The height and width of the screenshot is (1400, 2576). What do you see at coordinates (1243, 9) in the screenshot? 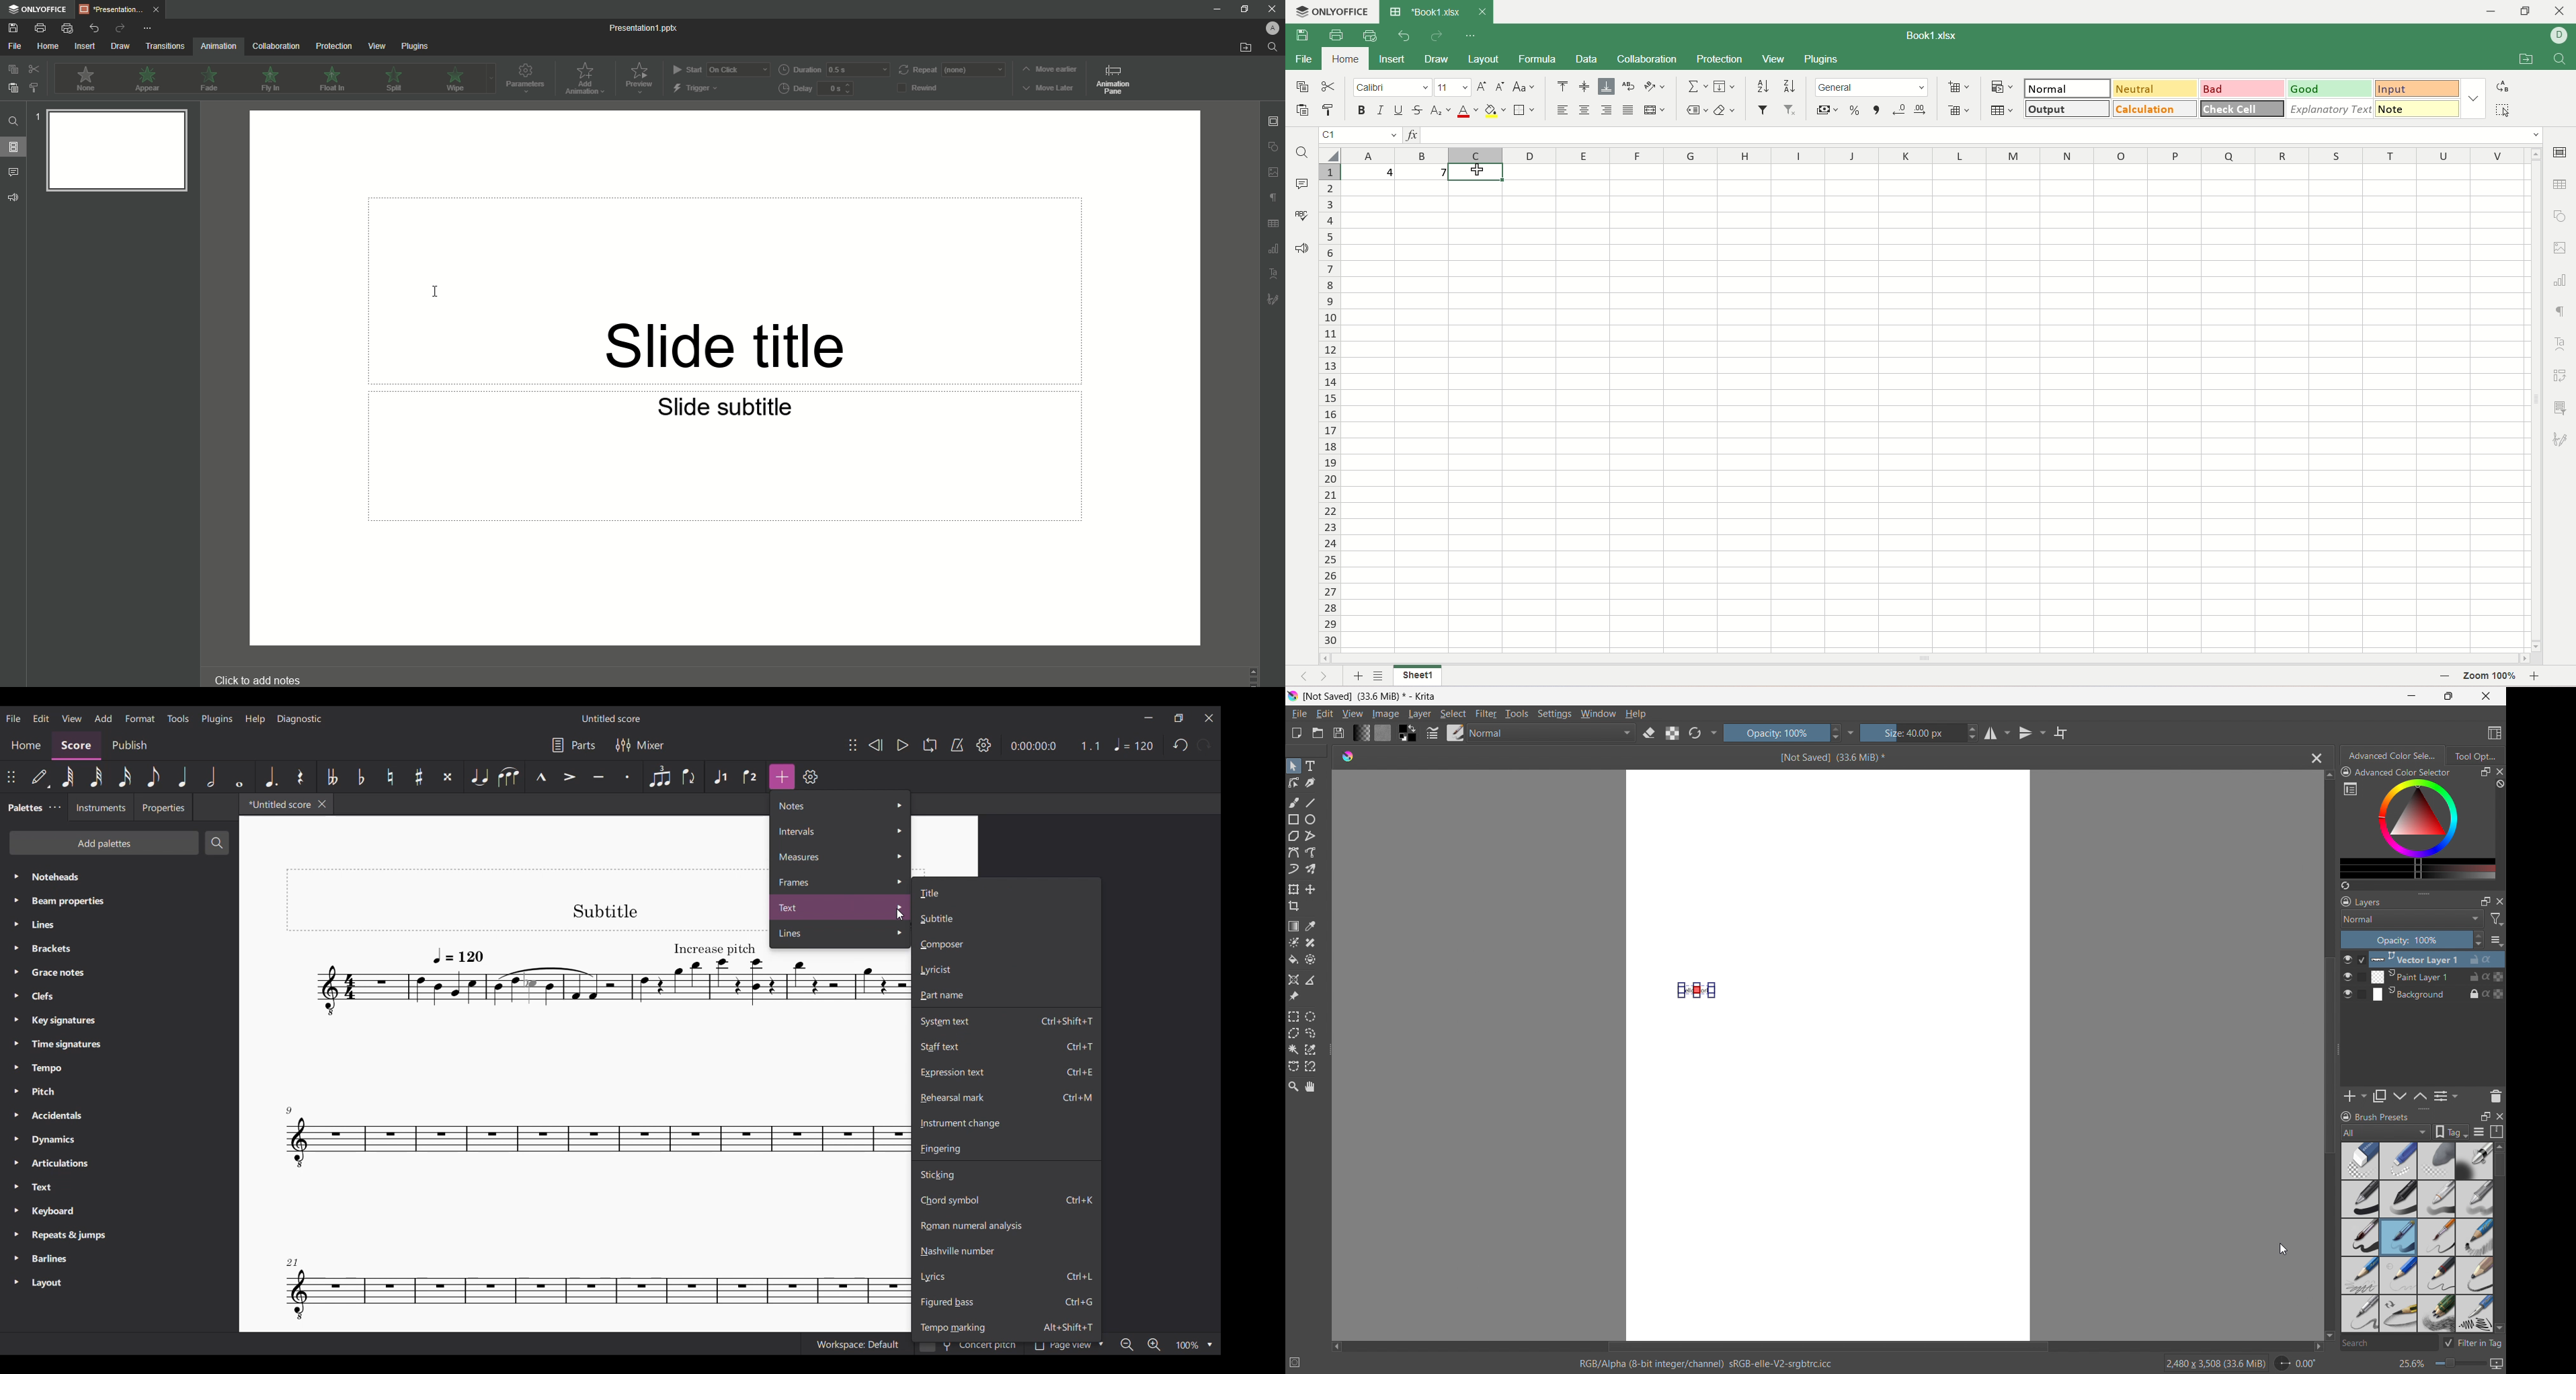
I see `Restore` at bounding box center [1243, 9].